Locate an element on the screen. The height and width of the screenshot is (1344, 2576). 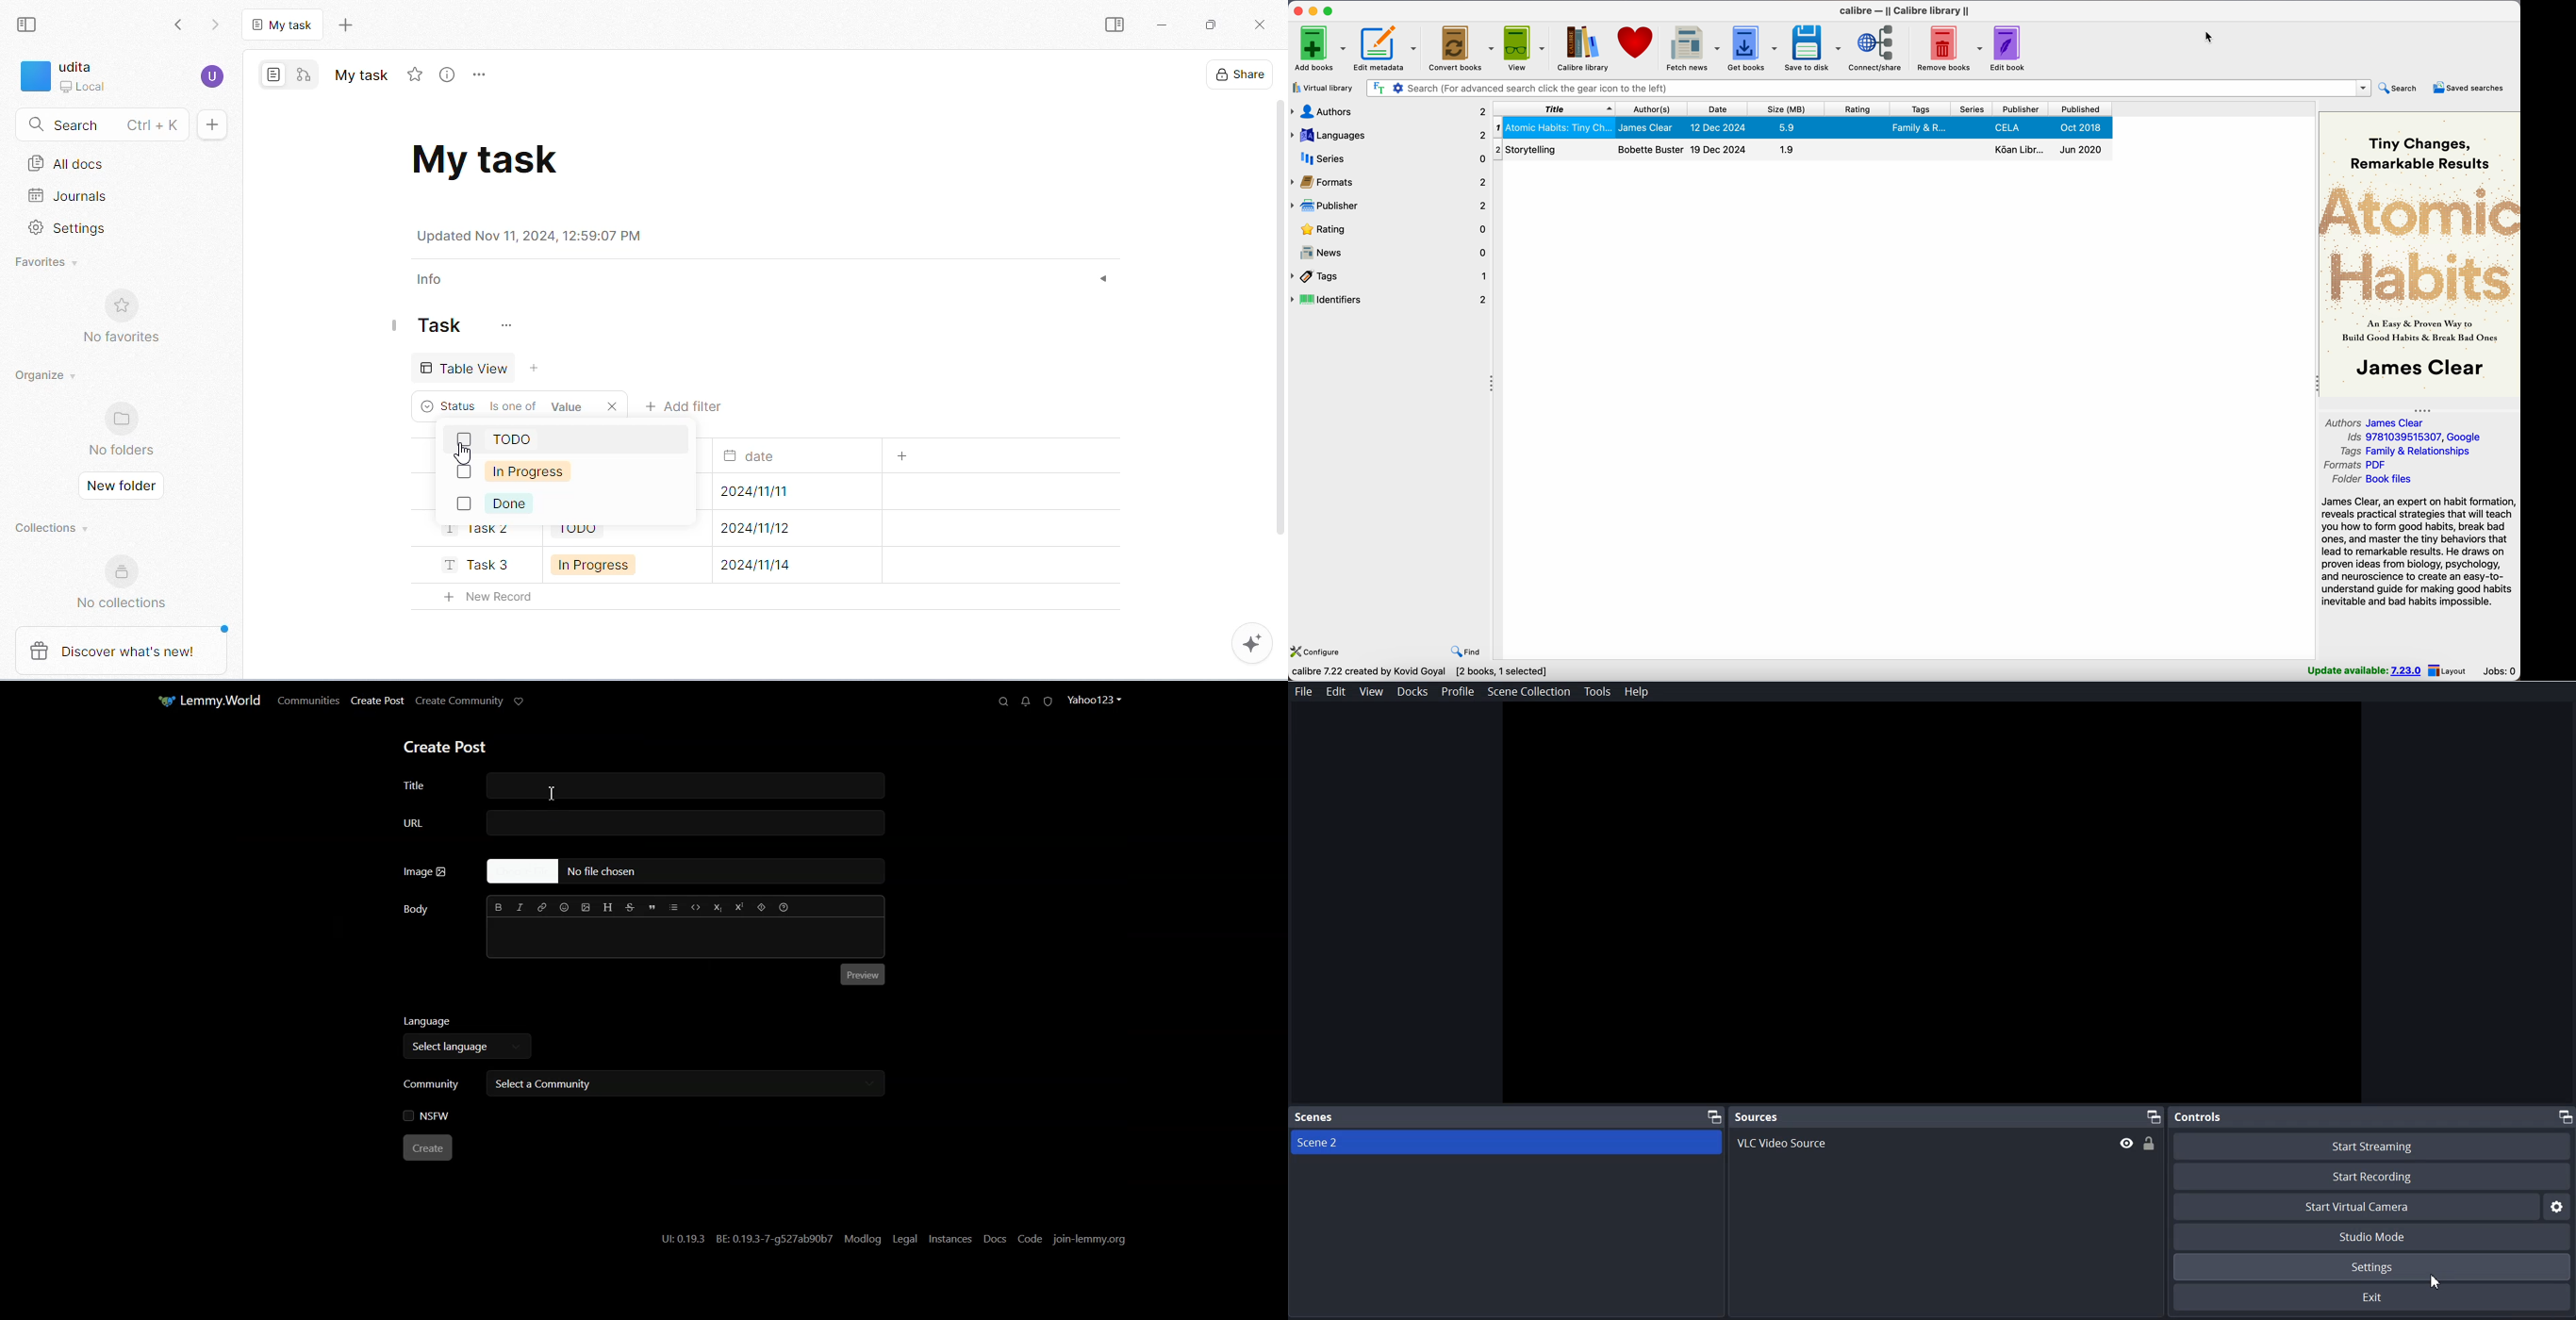
title is located at coordinates (1554, 108).